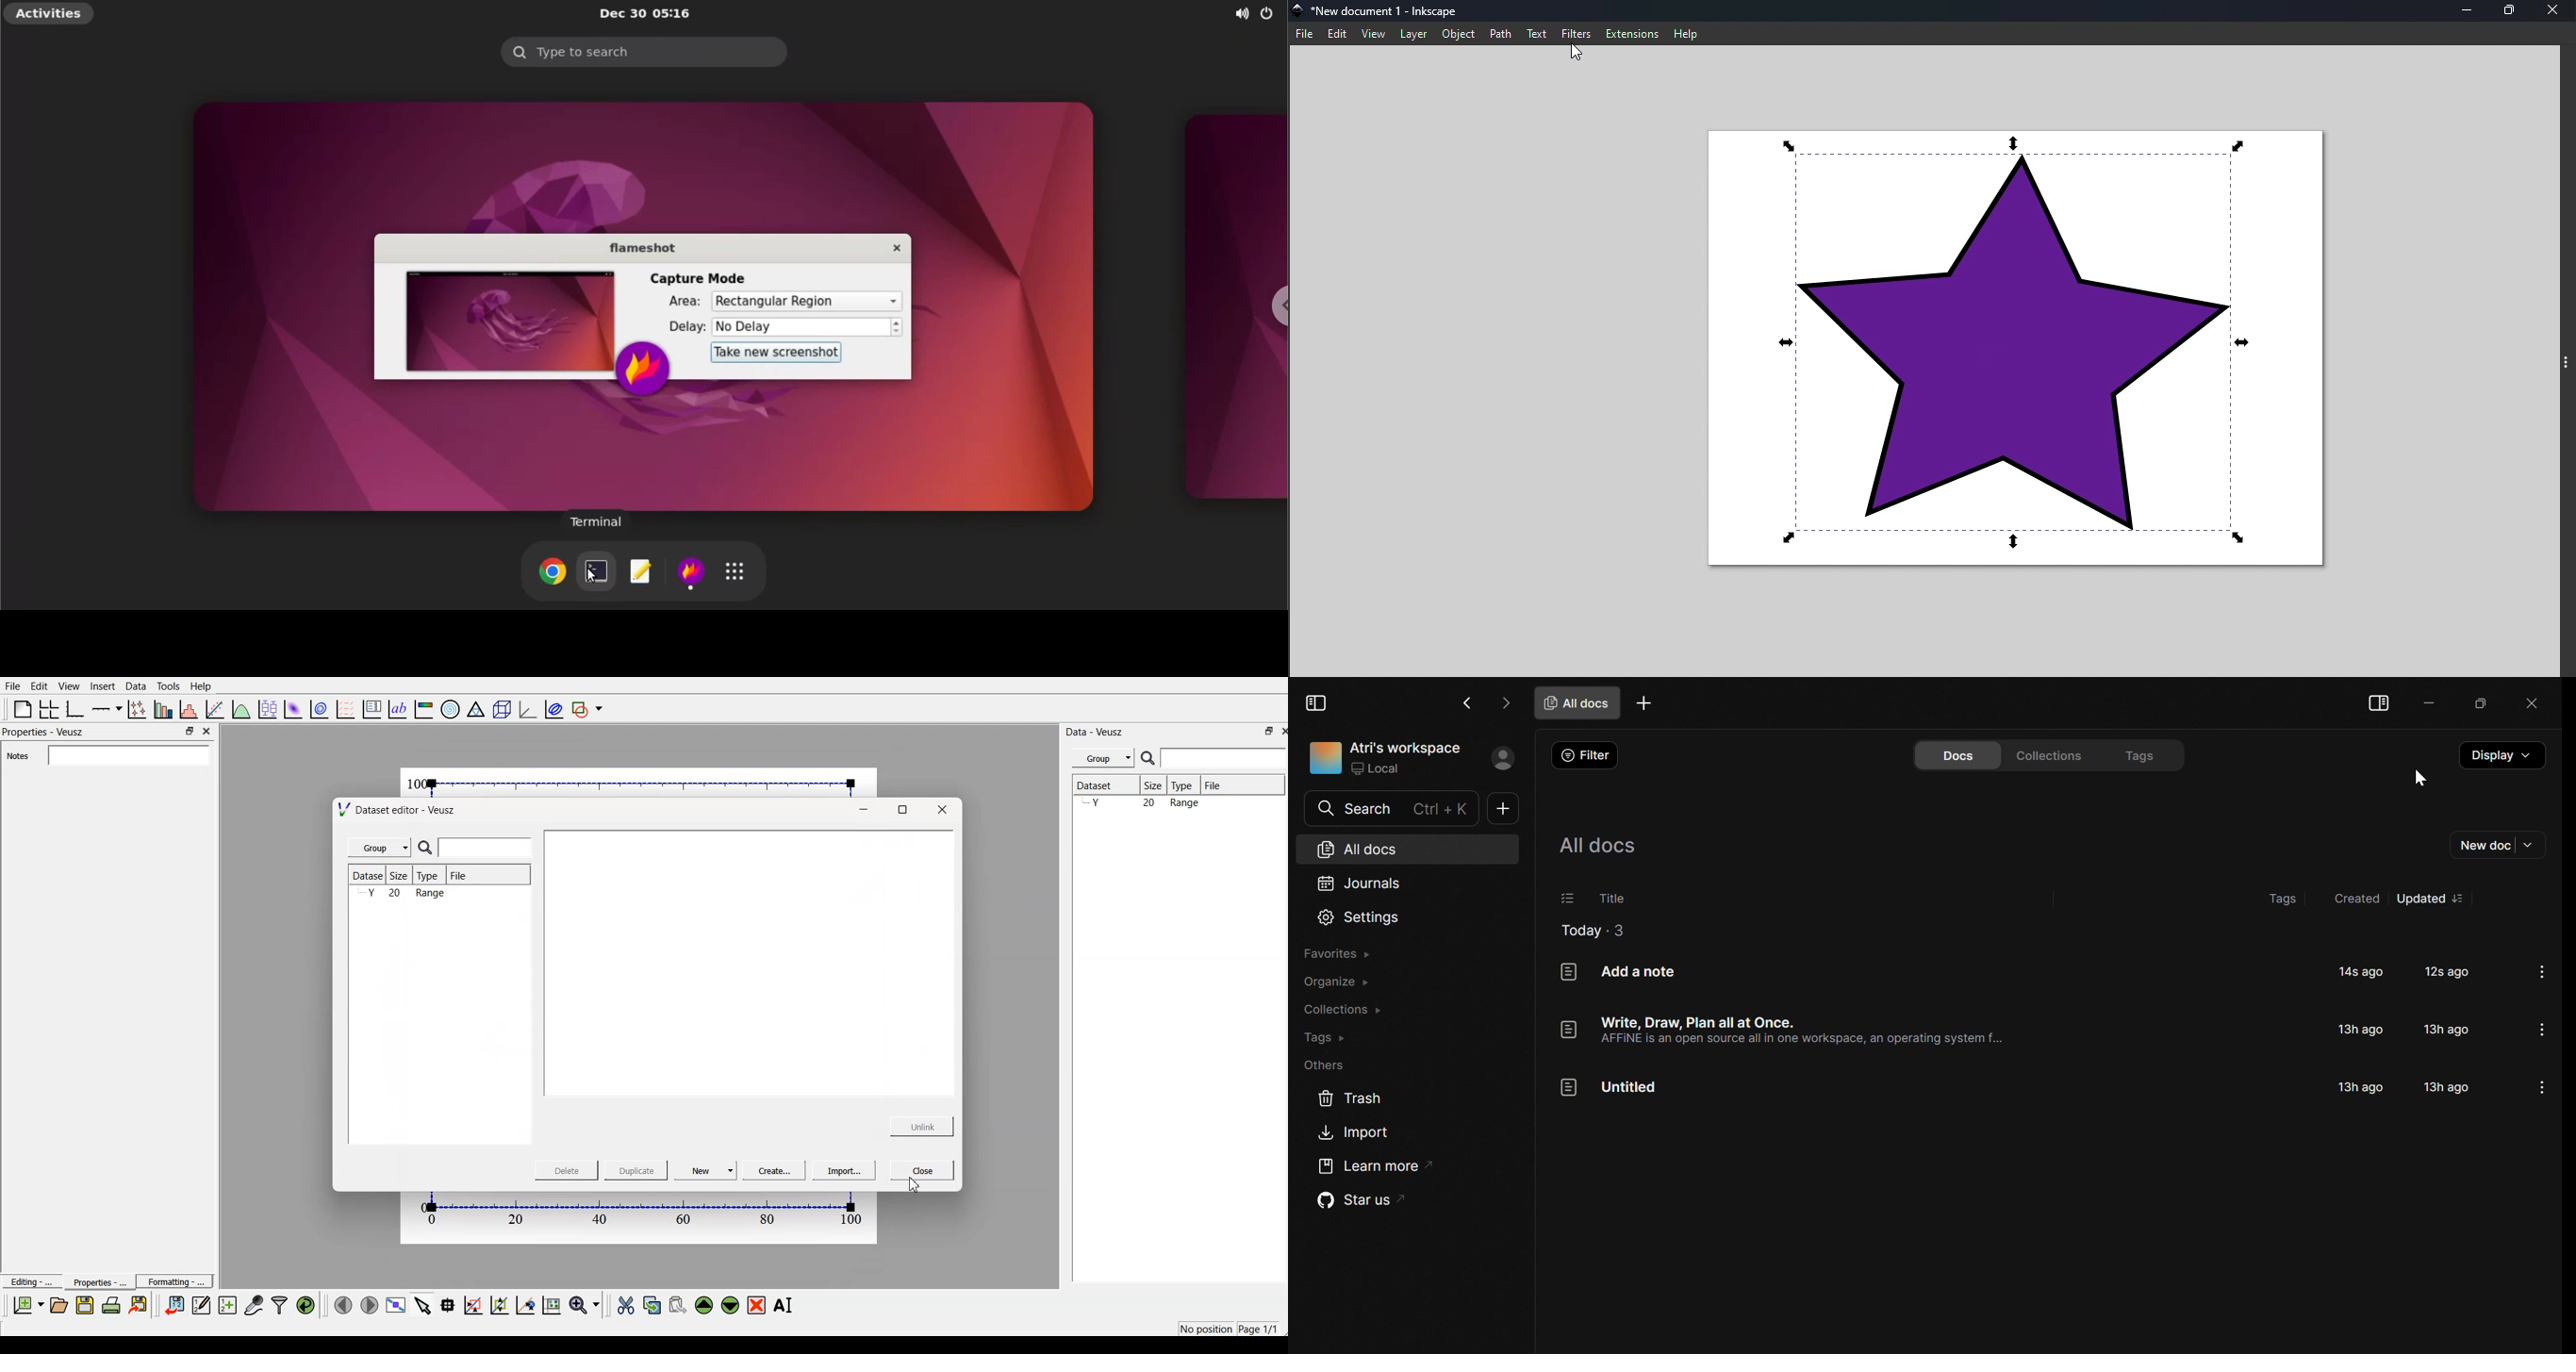 This screenshot has width=2576, height=1372. I want to click on Dataset, so click(1103, 785).